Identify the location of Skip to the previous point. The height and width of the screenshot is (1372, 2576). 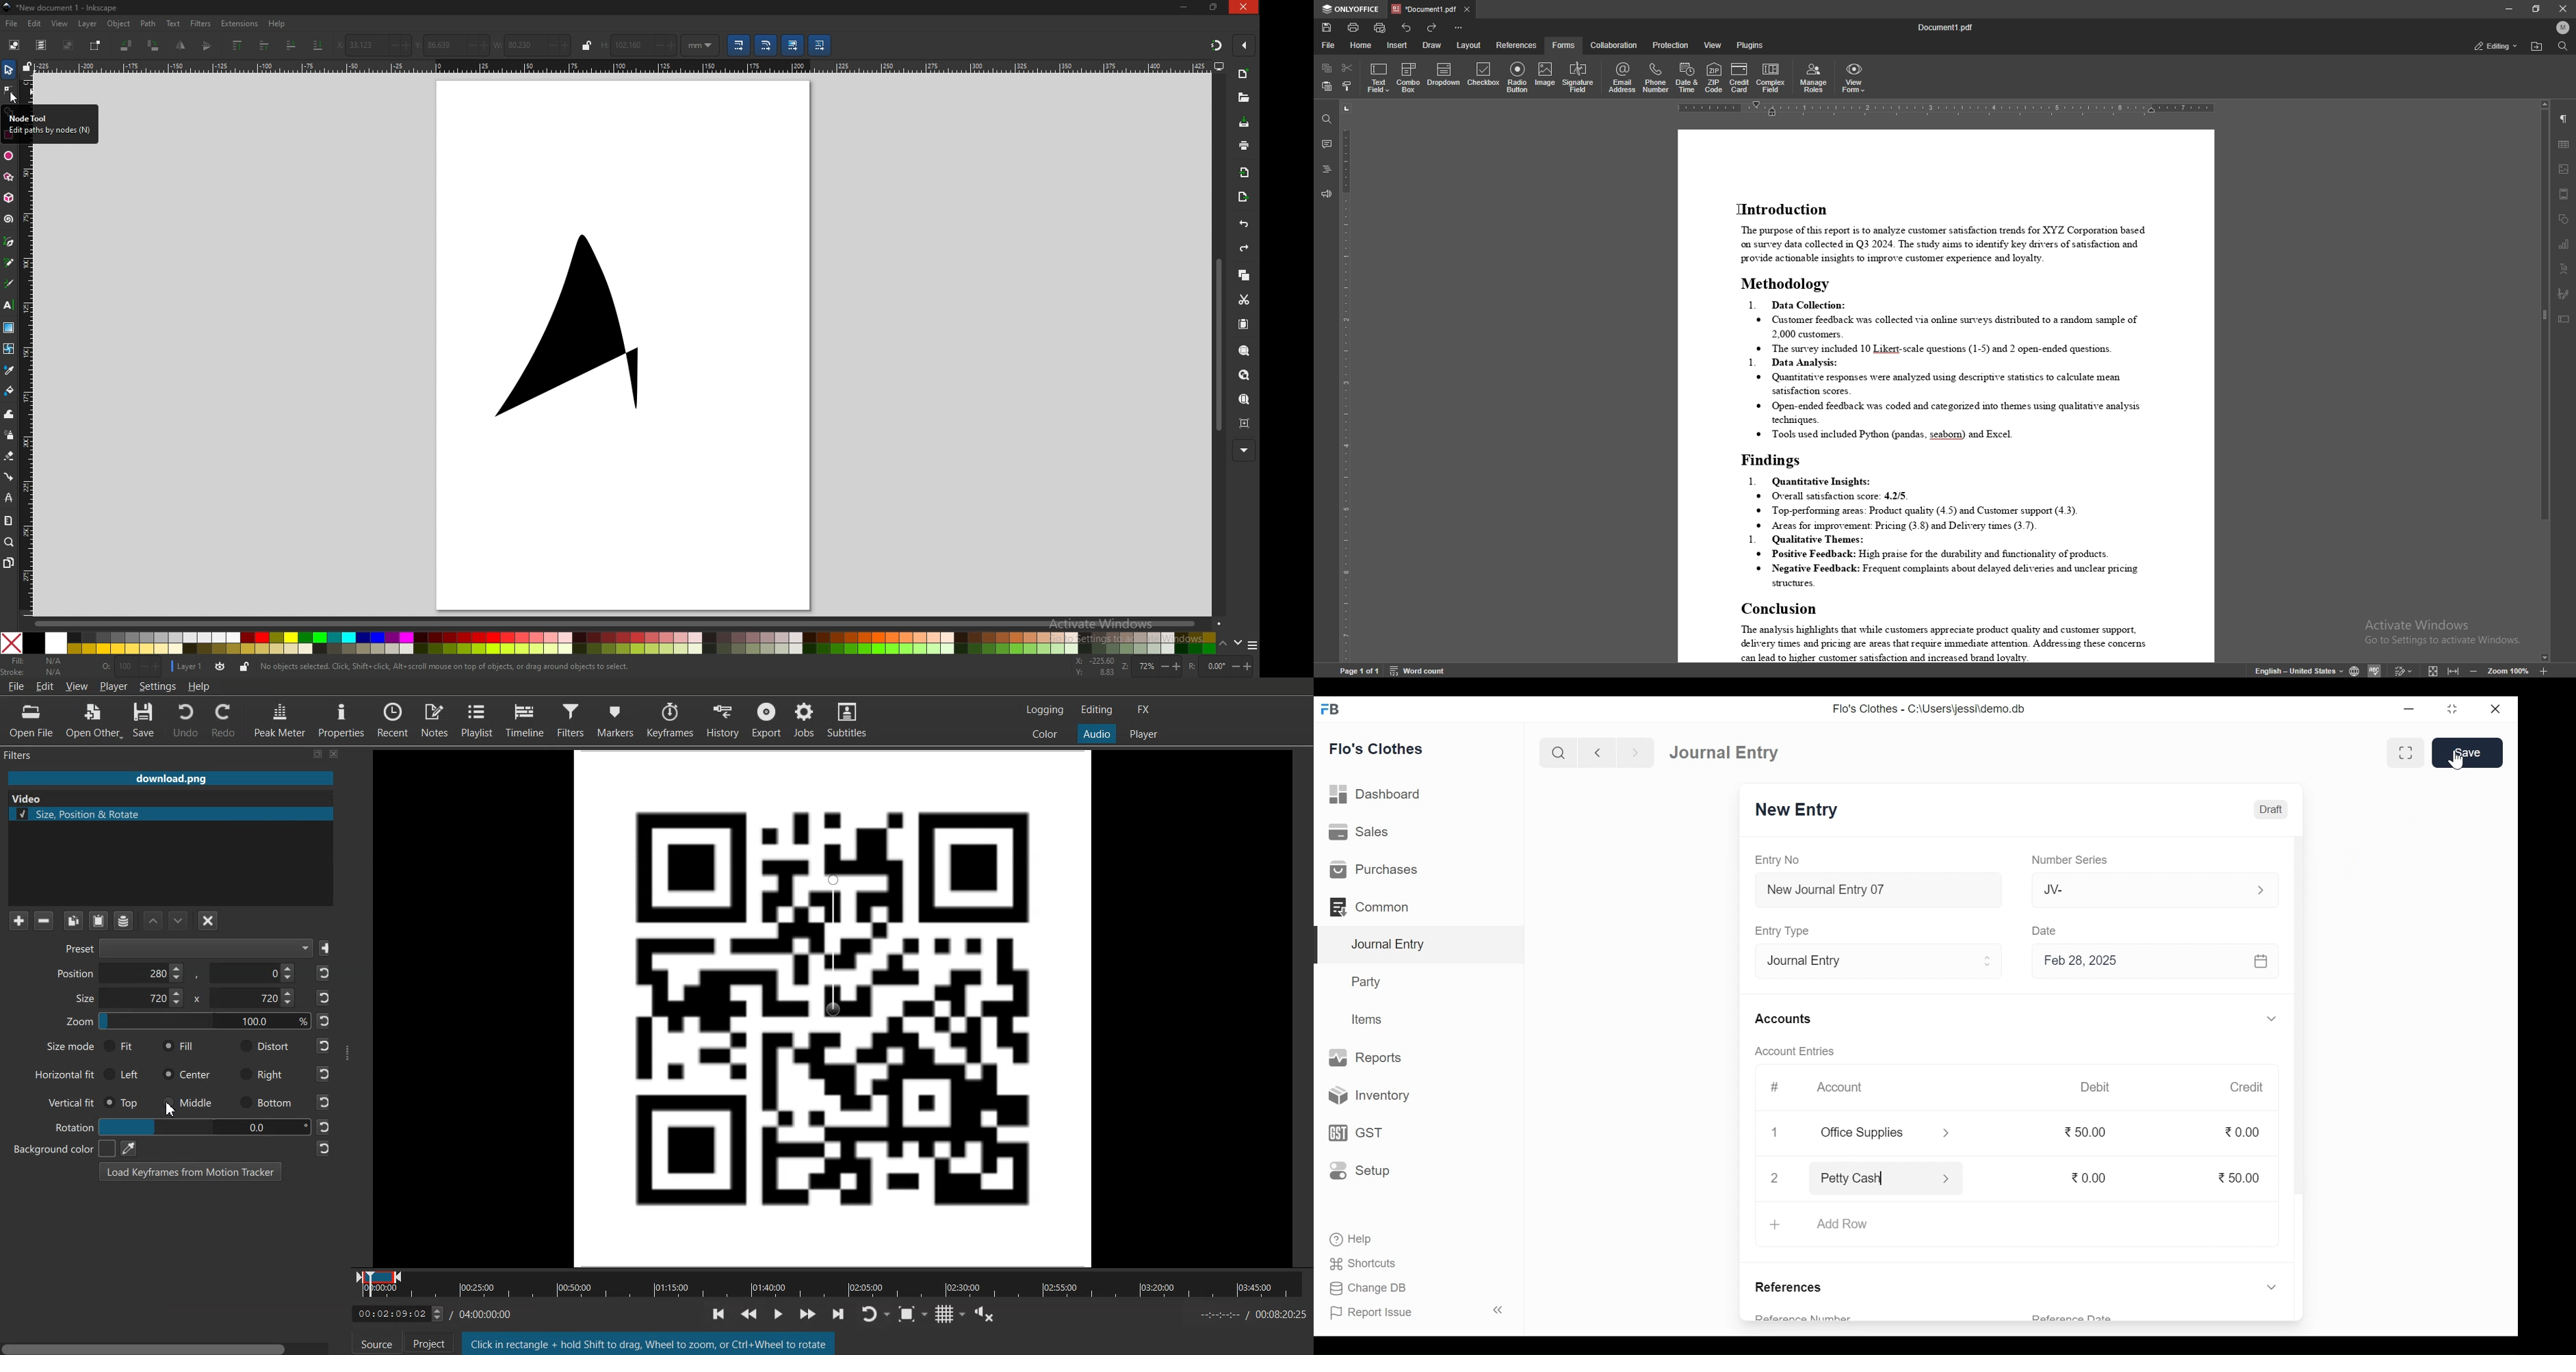
(718, 1313).